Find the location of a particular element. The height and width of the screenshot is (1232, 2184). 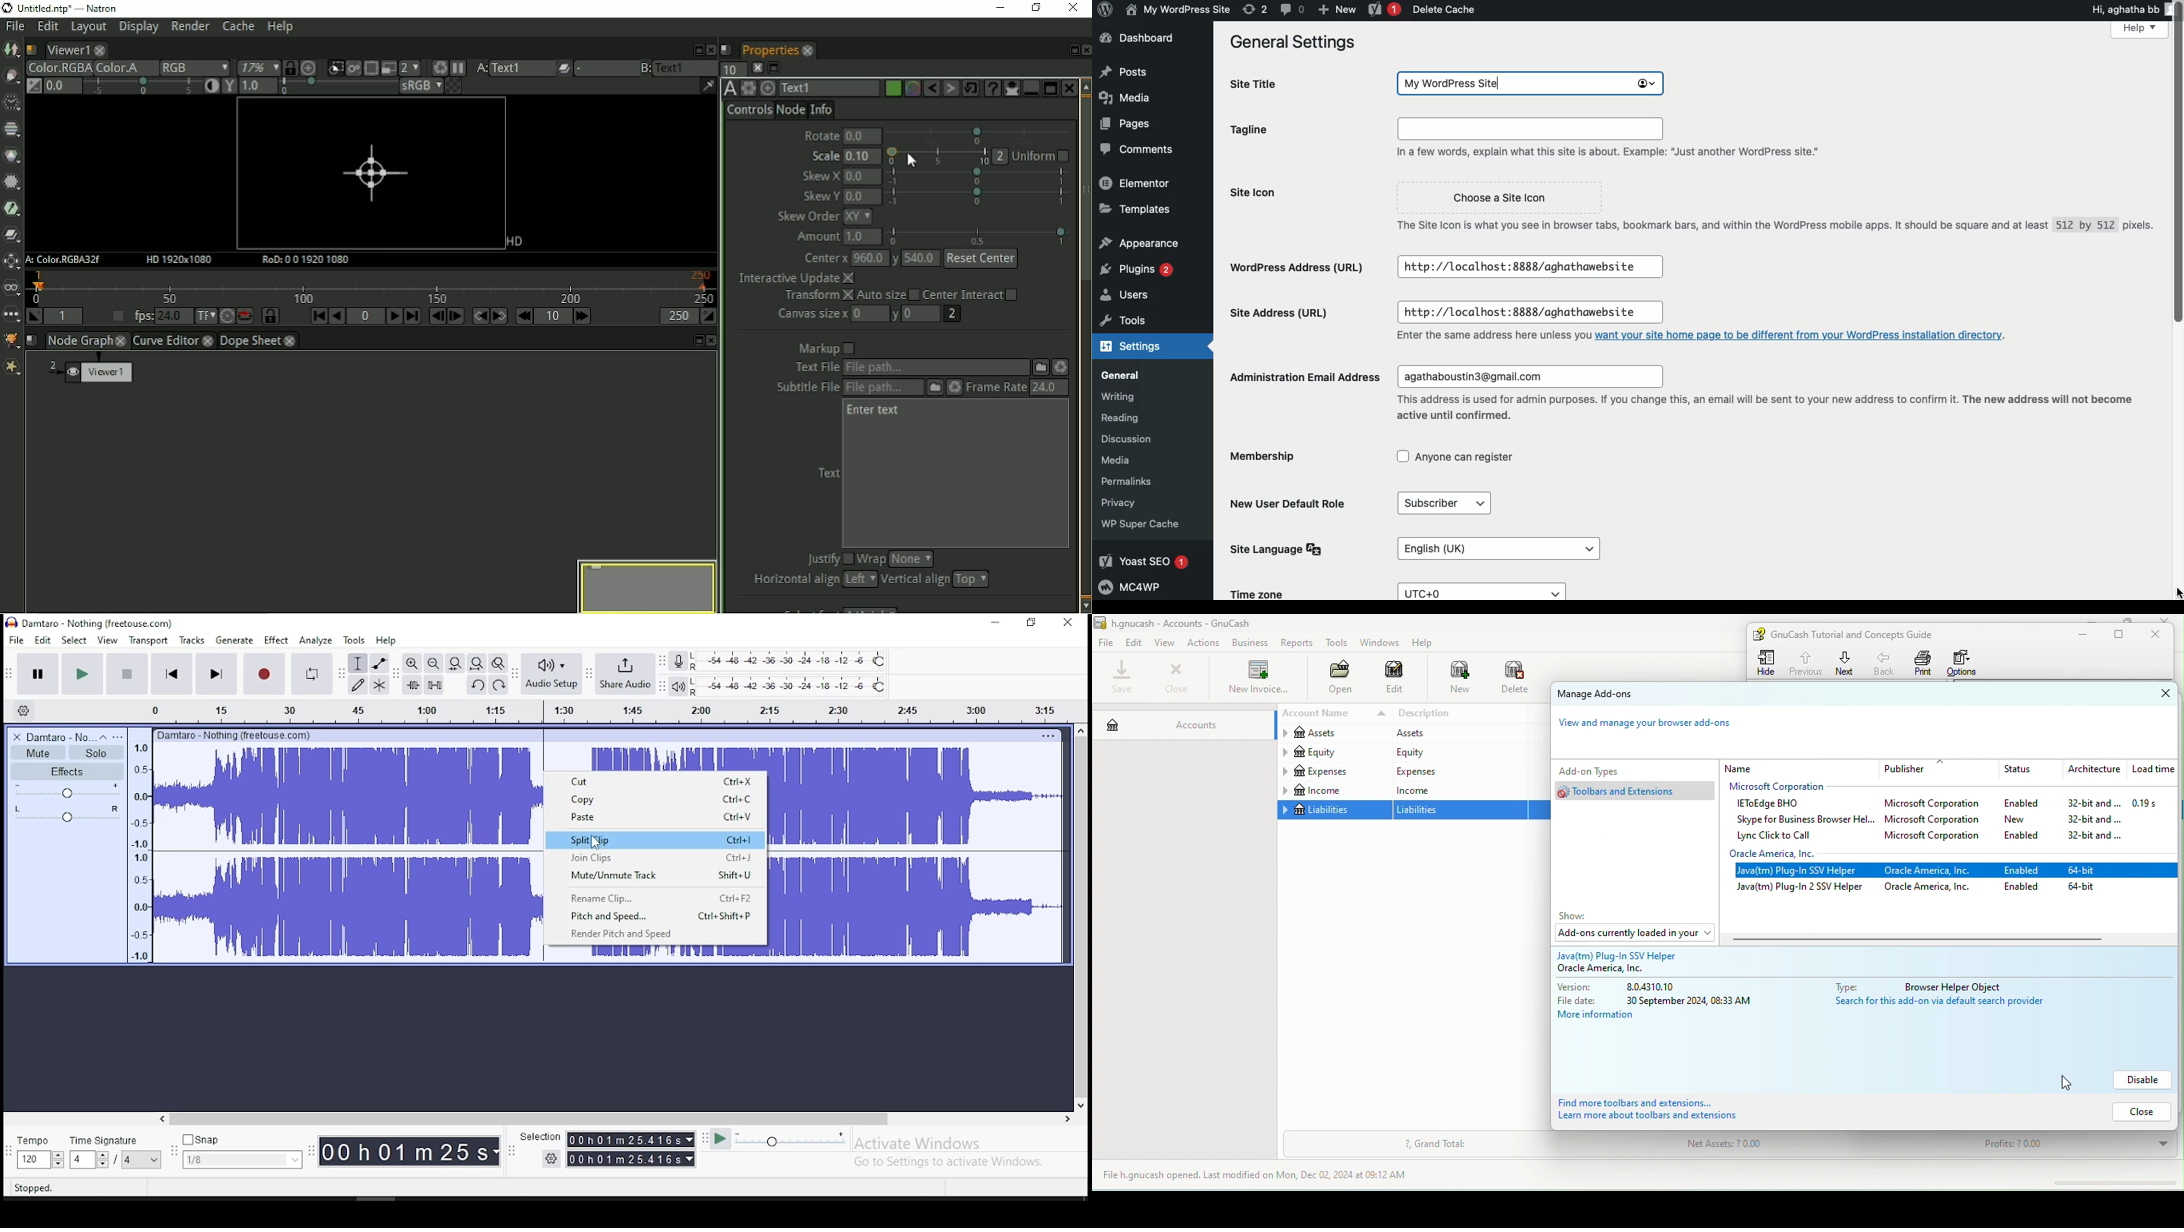

lync click to call is located at coordinates (1779, 836).